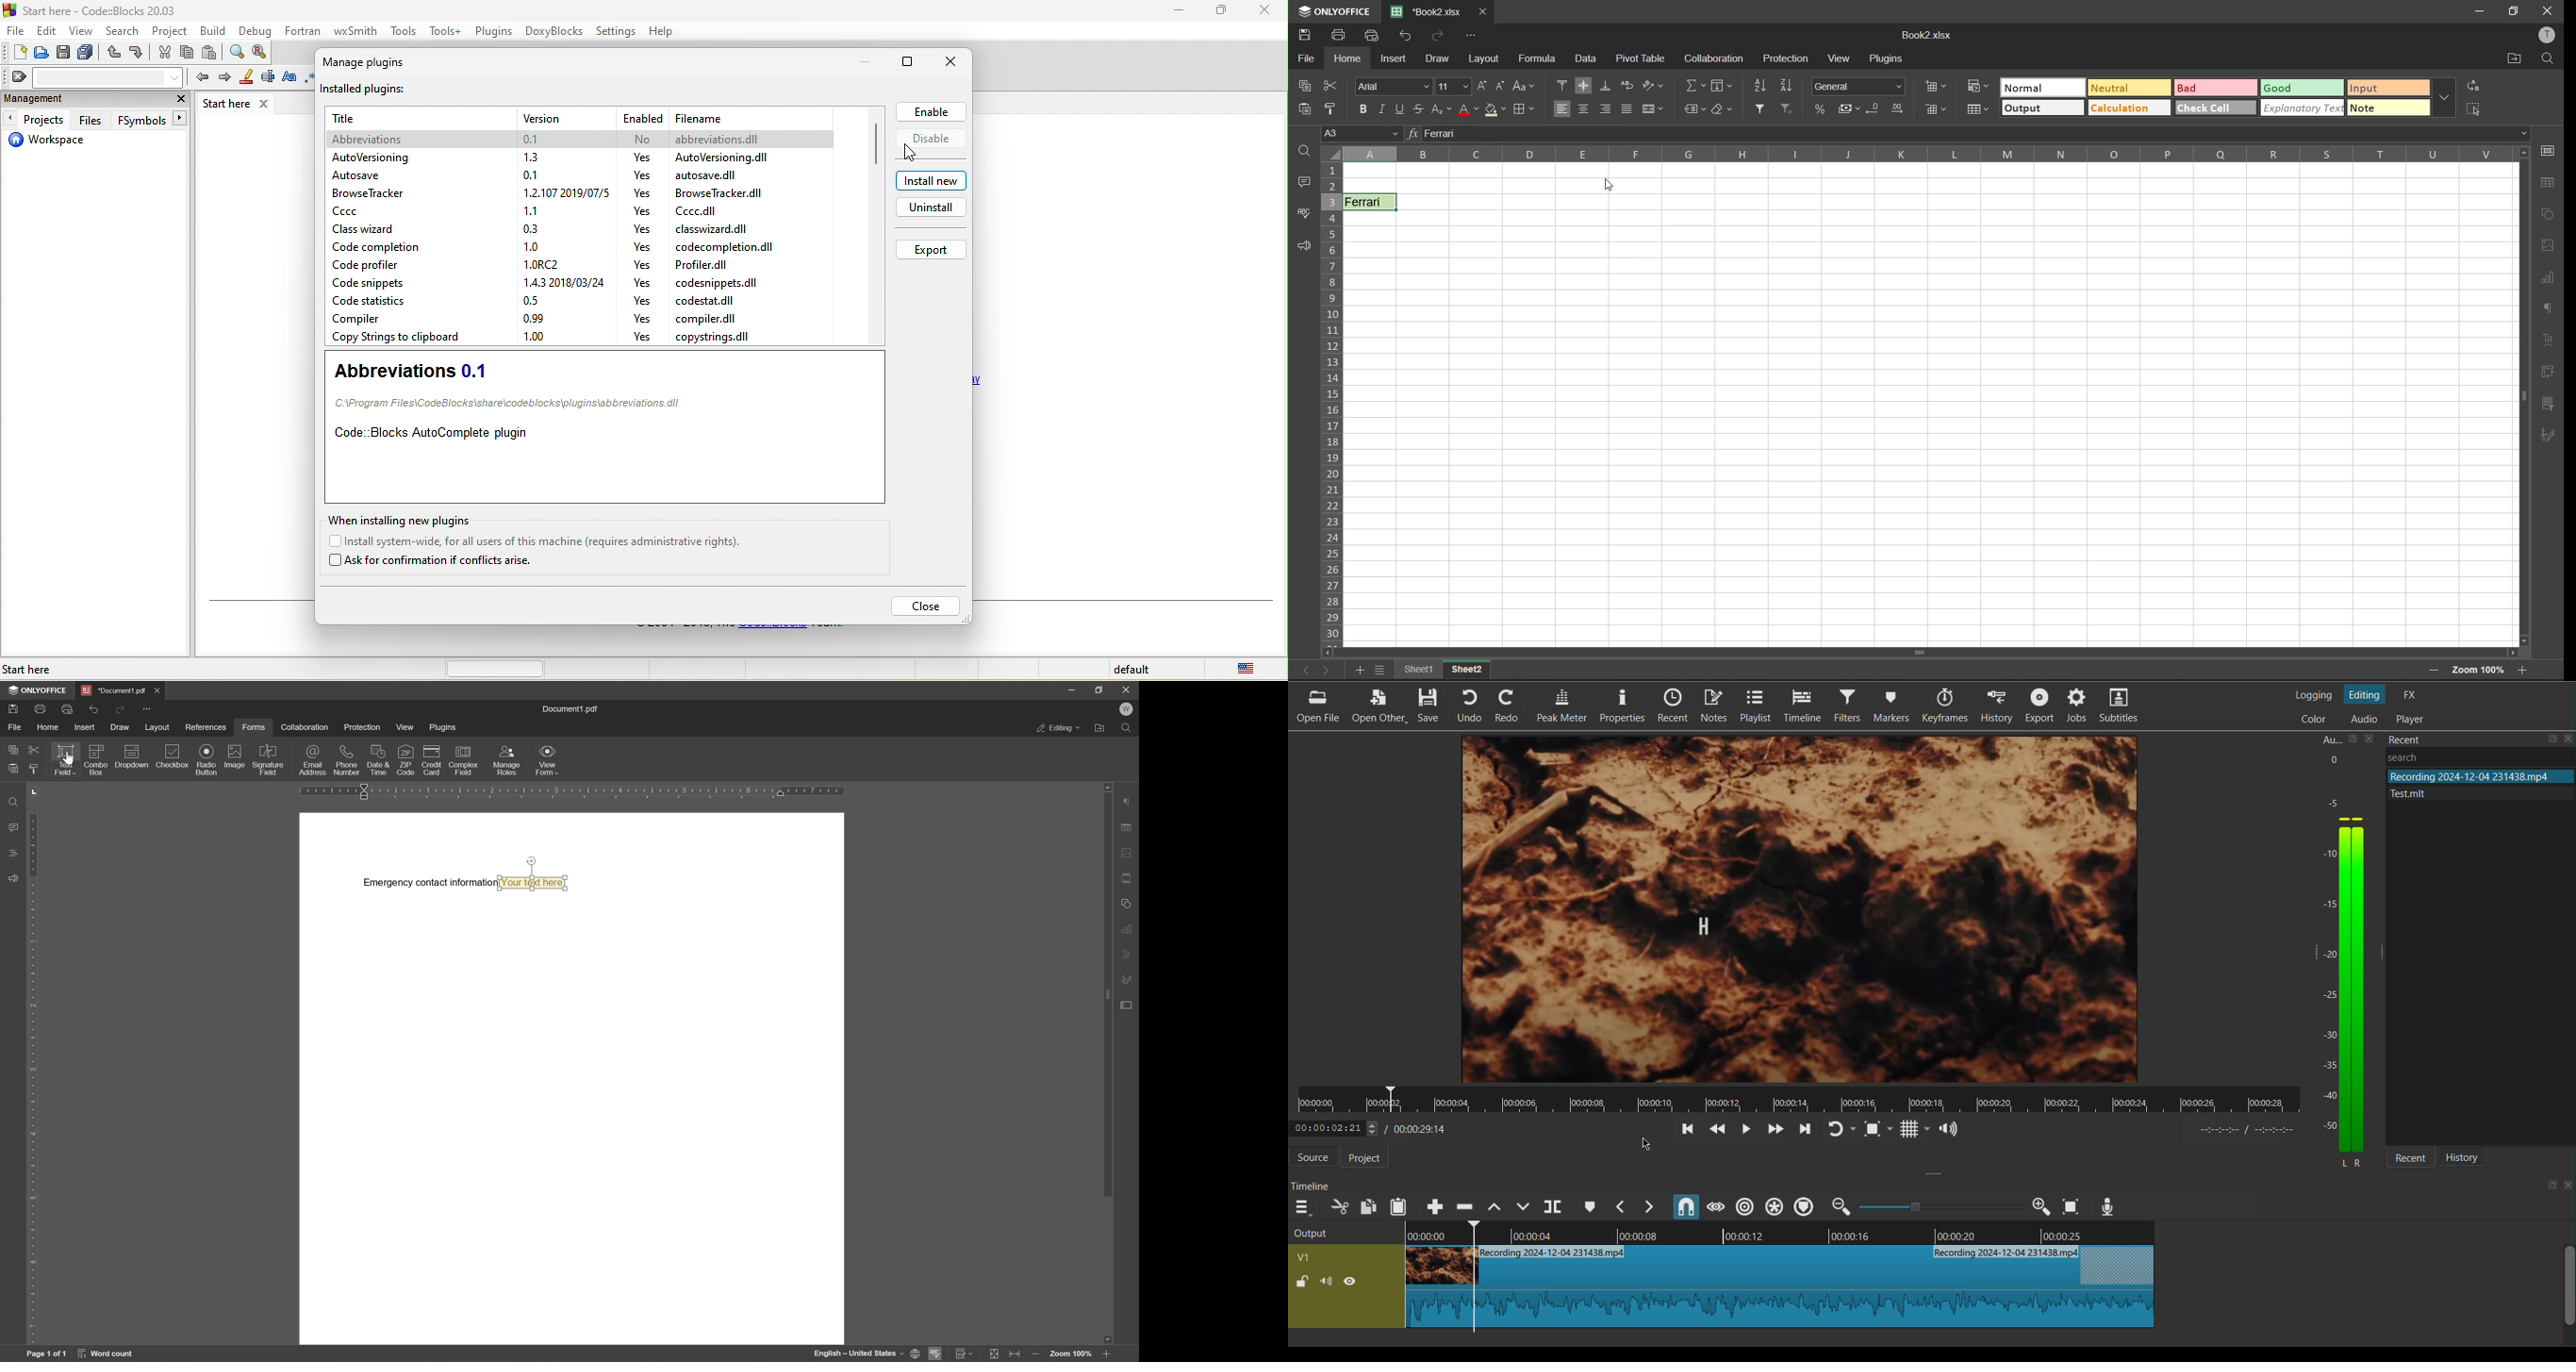 Image resolution: width=2576 pixels, height=1372 pixels. I want to click on Cue, so click(1589, 1206).